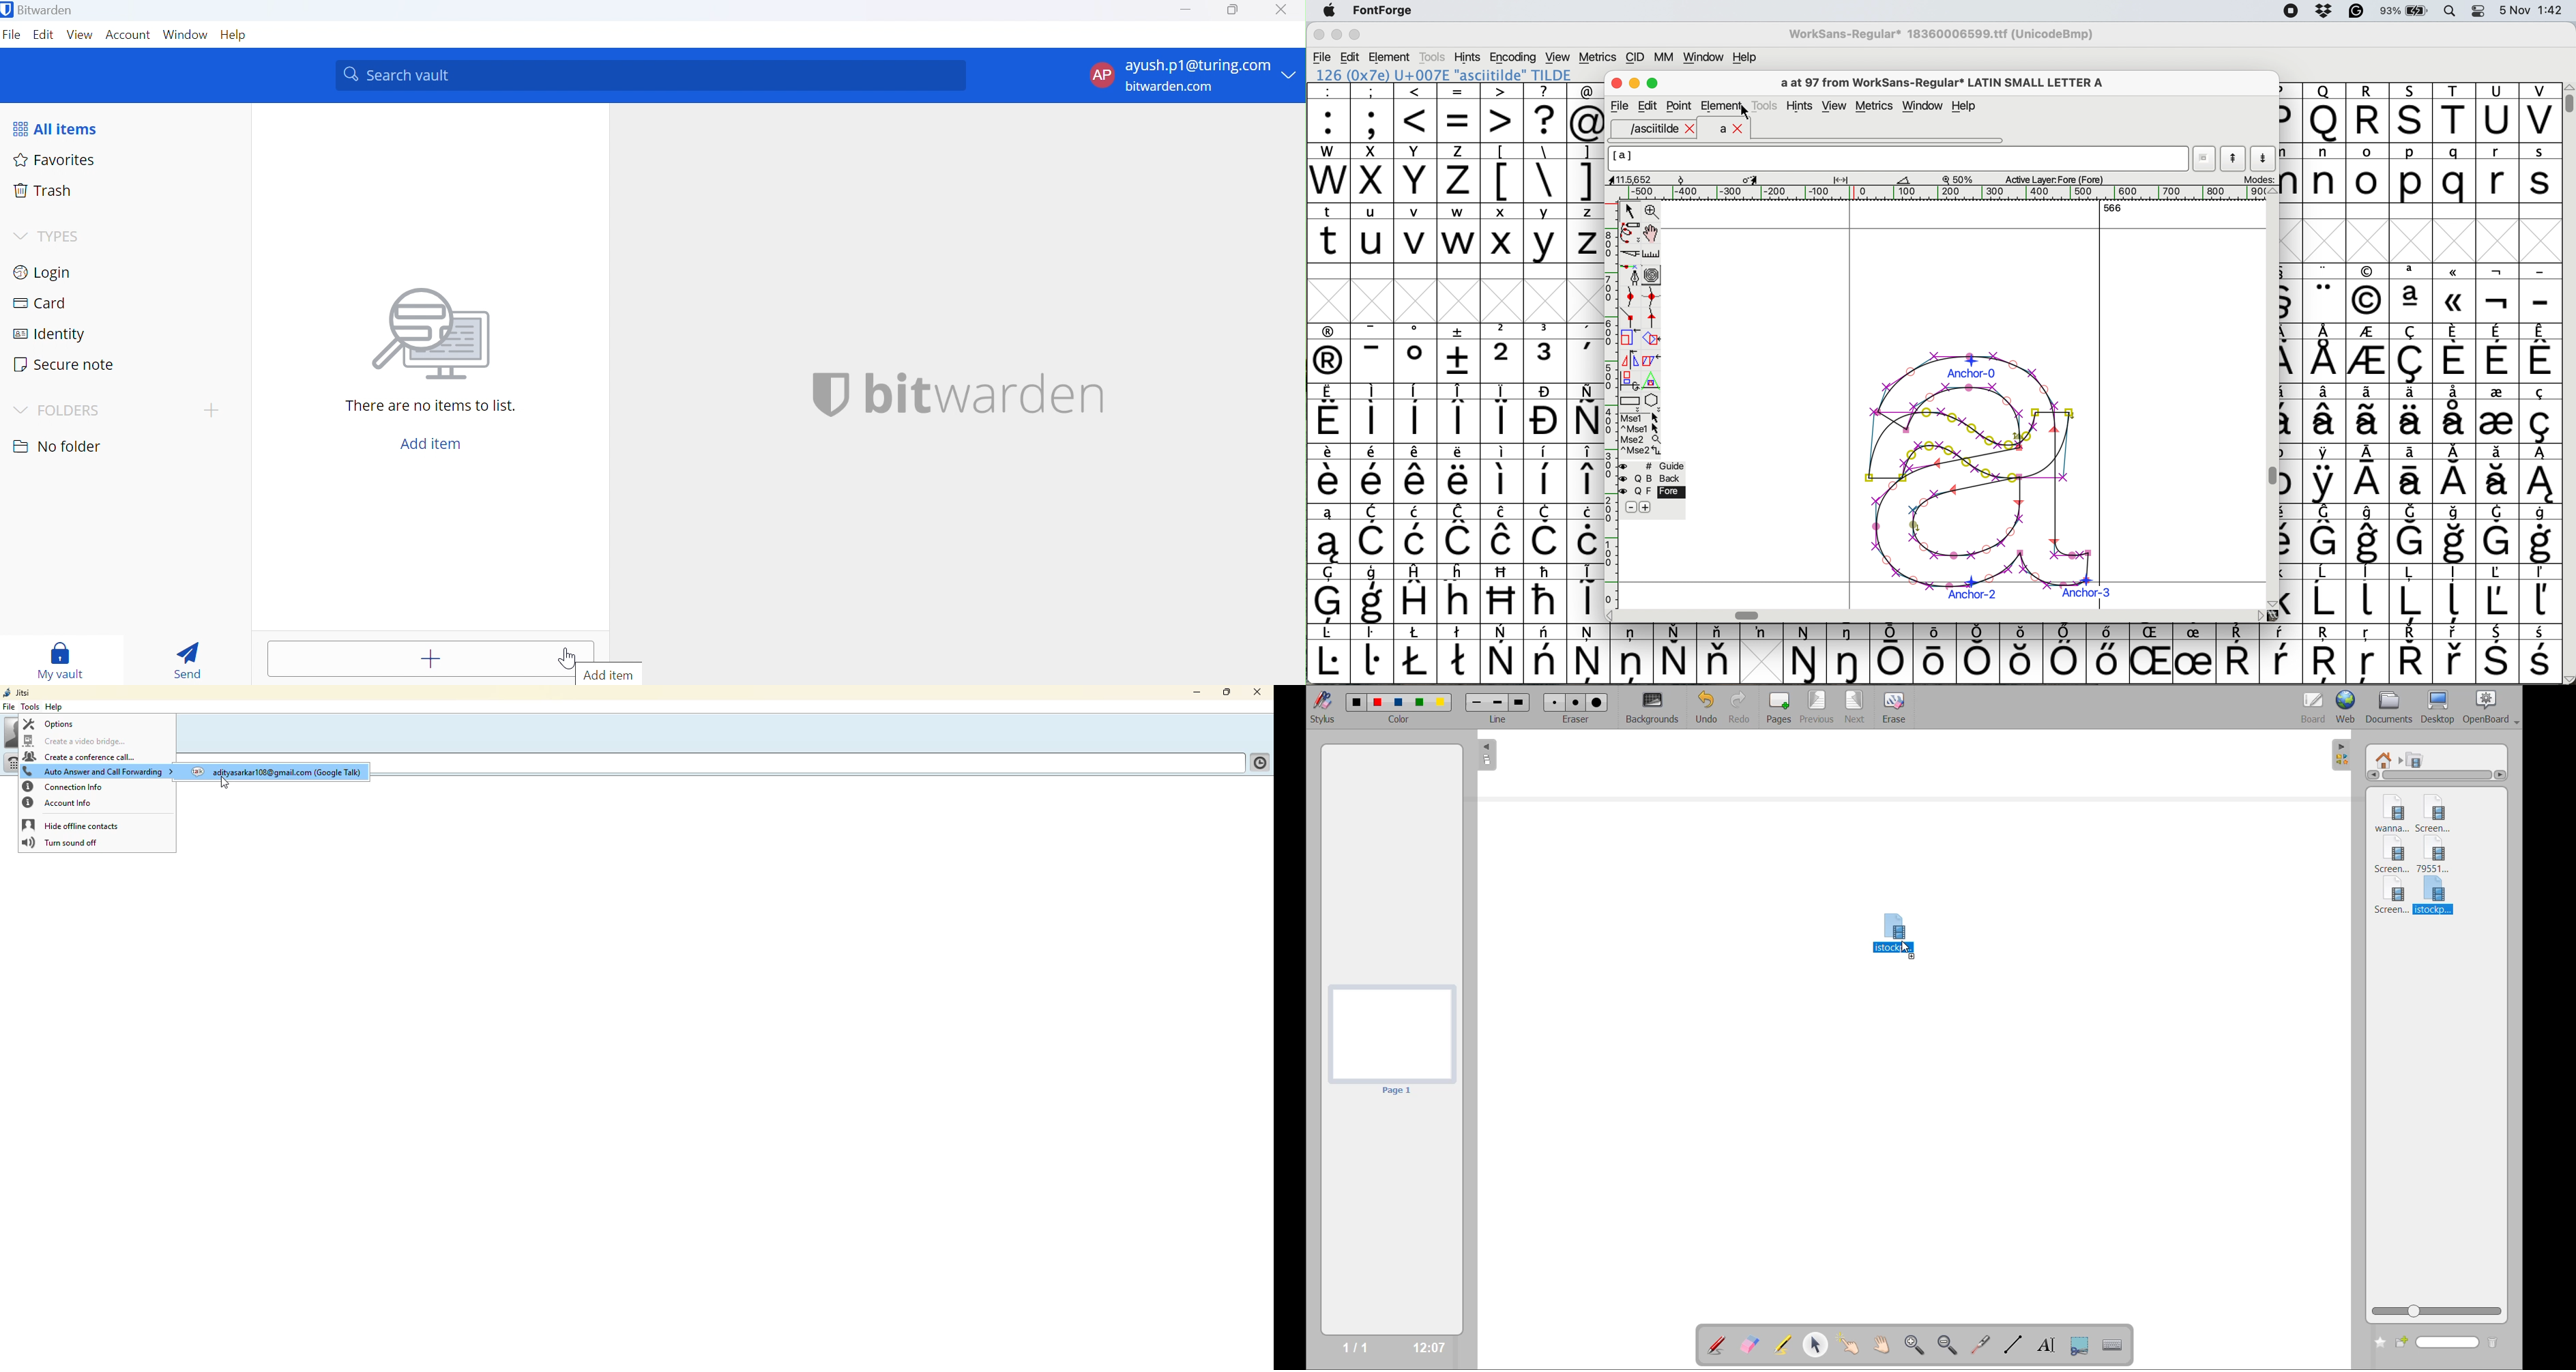 This screenshot has width=2576, height=1372. Describe the element at coordinates (211, 409) in the screenshot. I see `add topic` at that location.